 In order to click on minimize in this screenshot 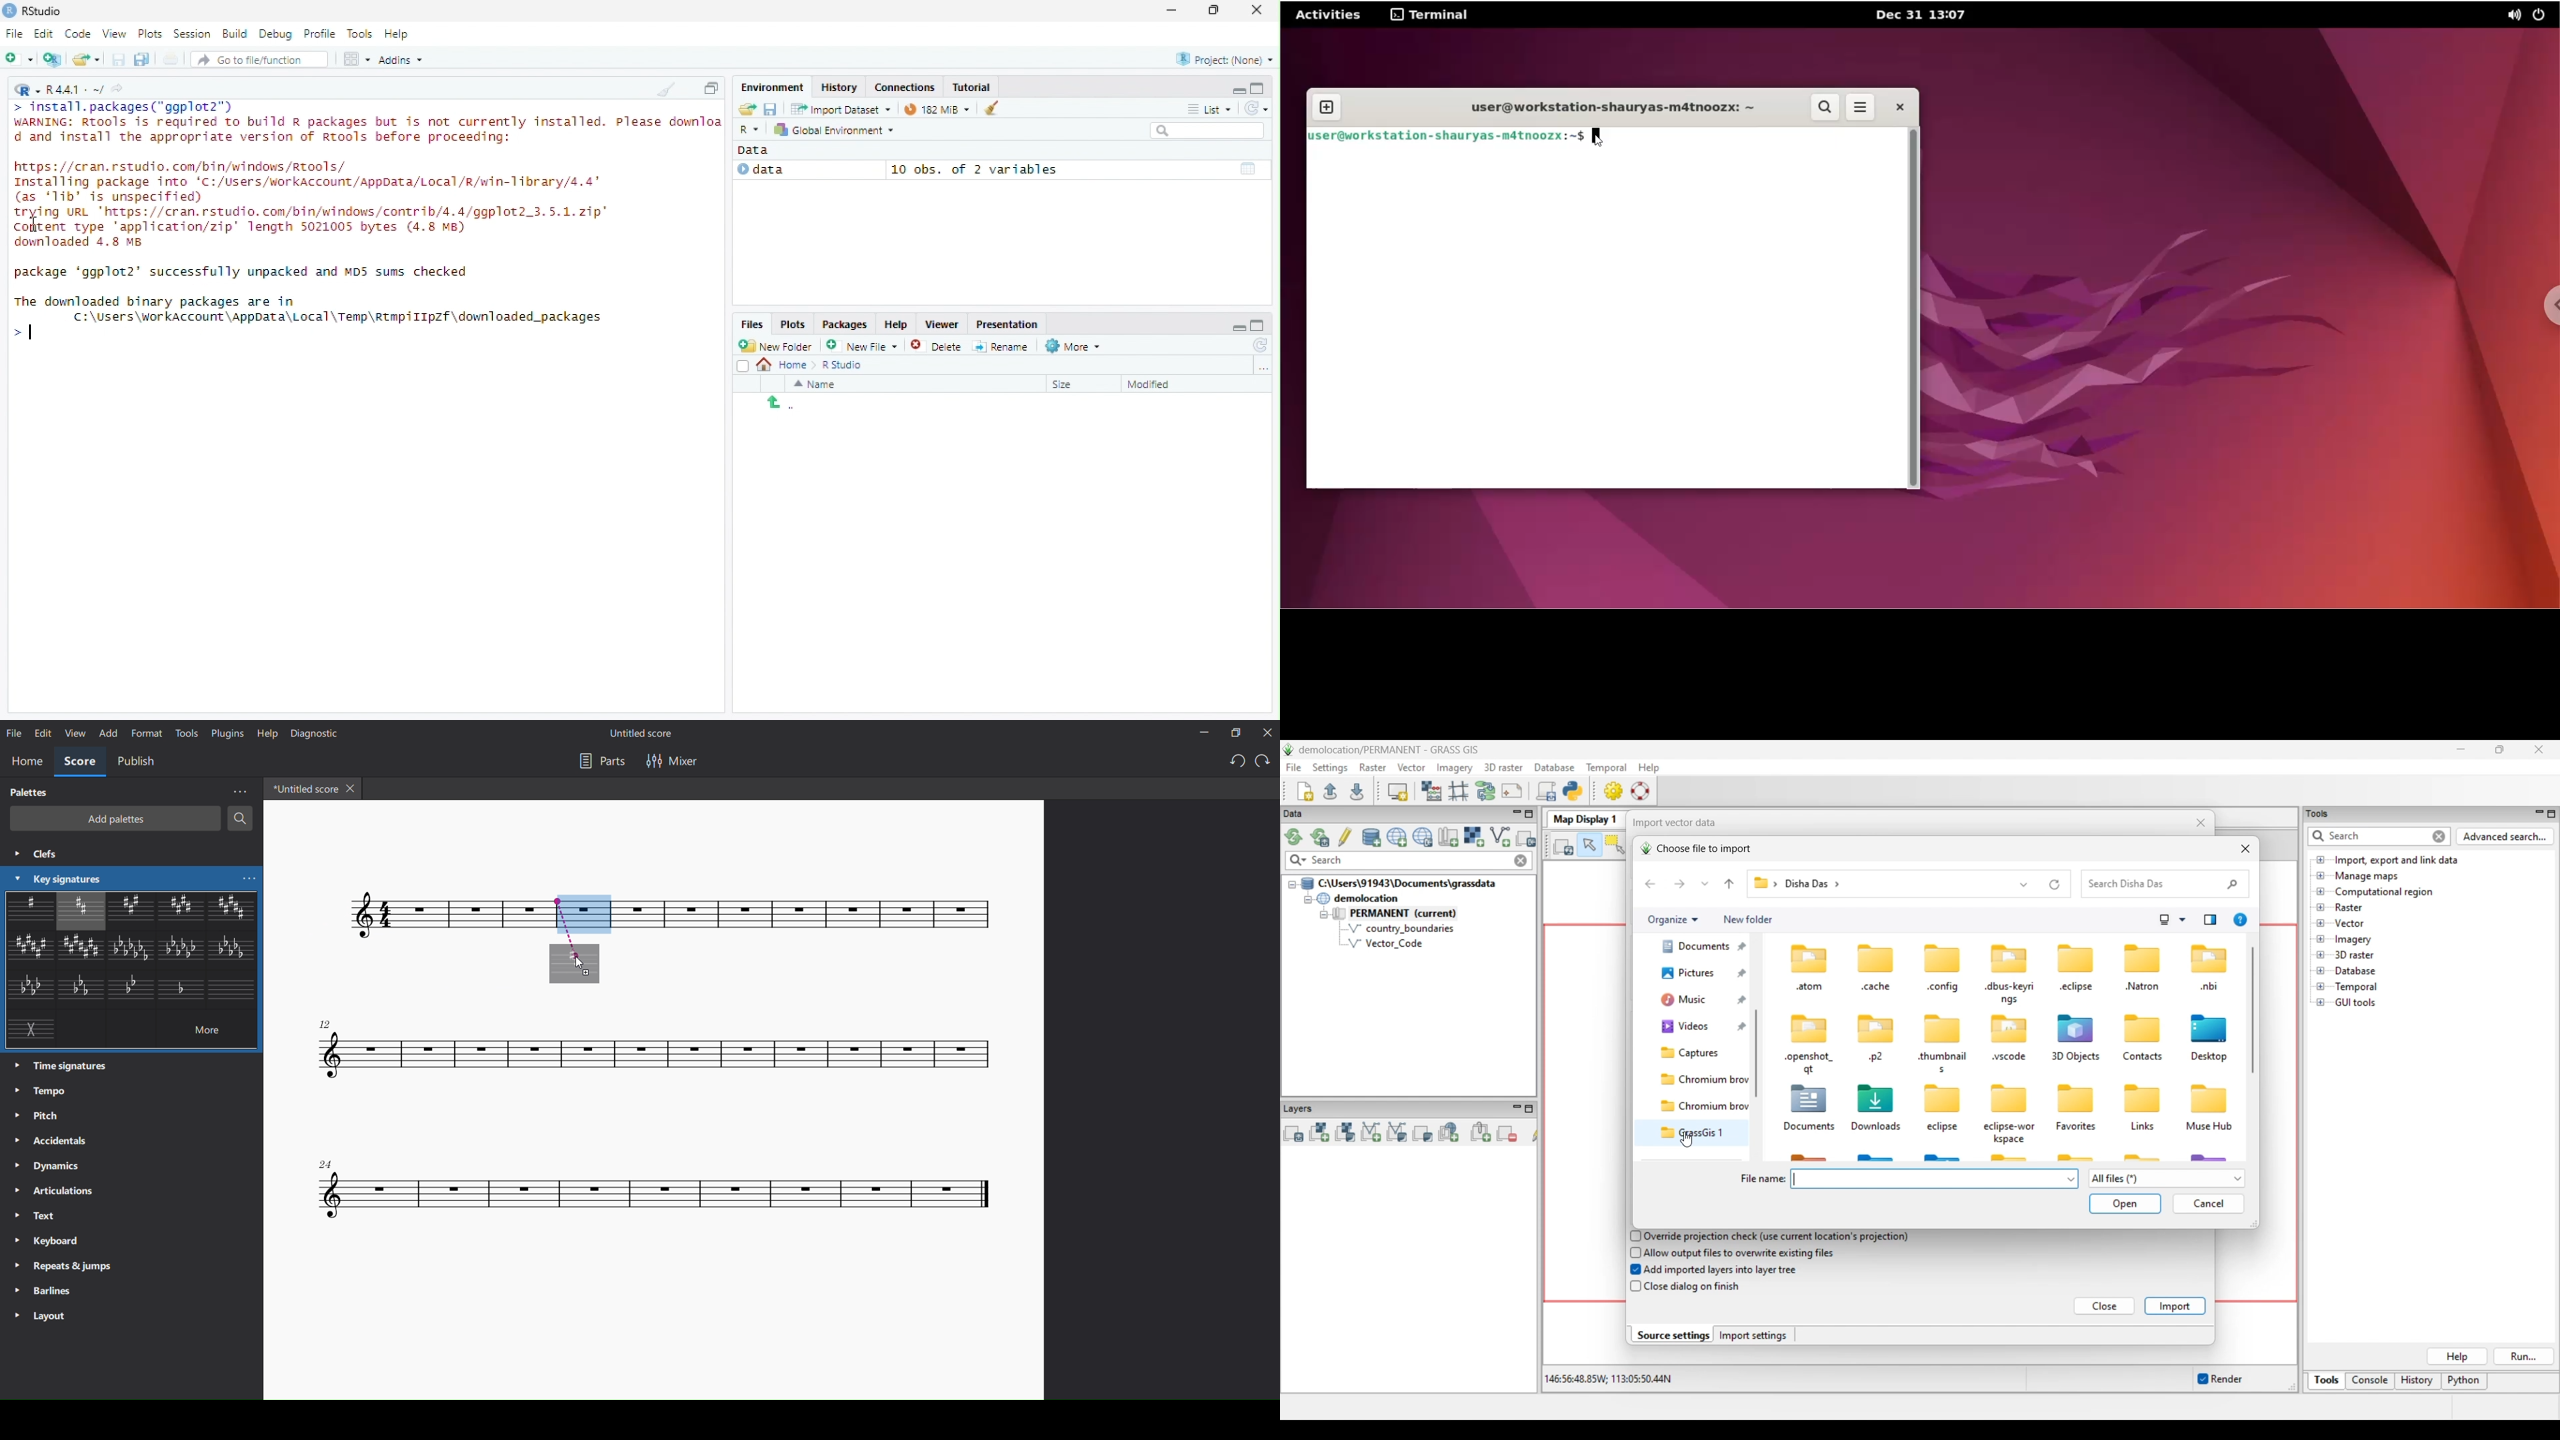, I will do `click(1237, 323)`.